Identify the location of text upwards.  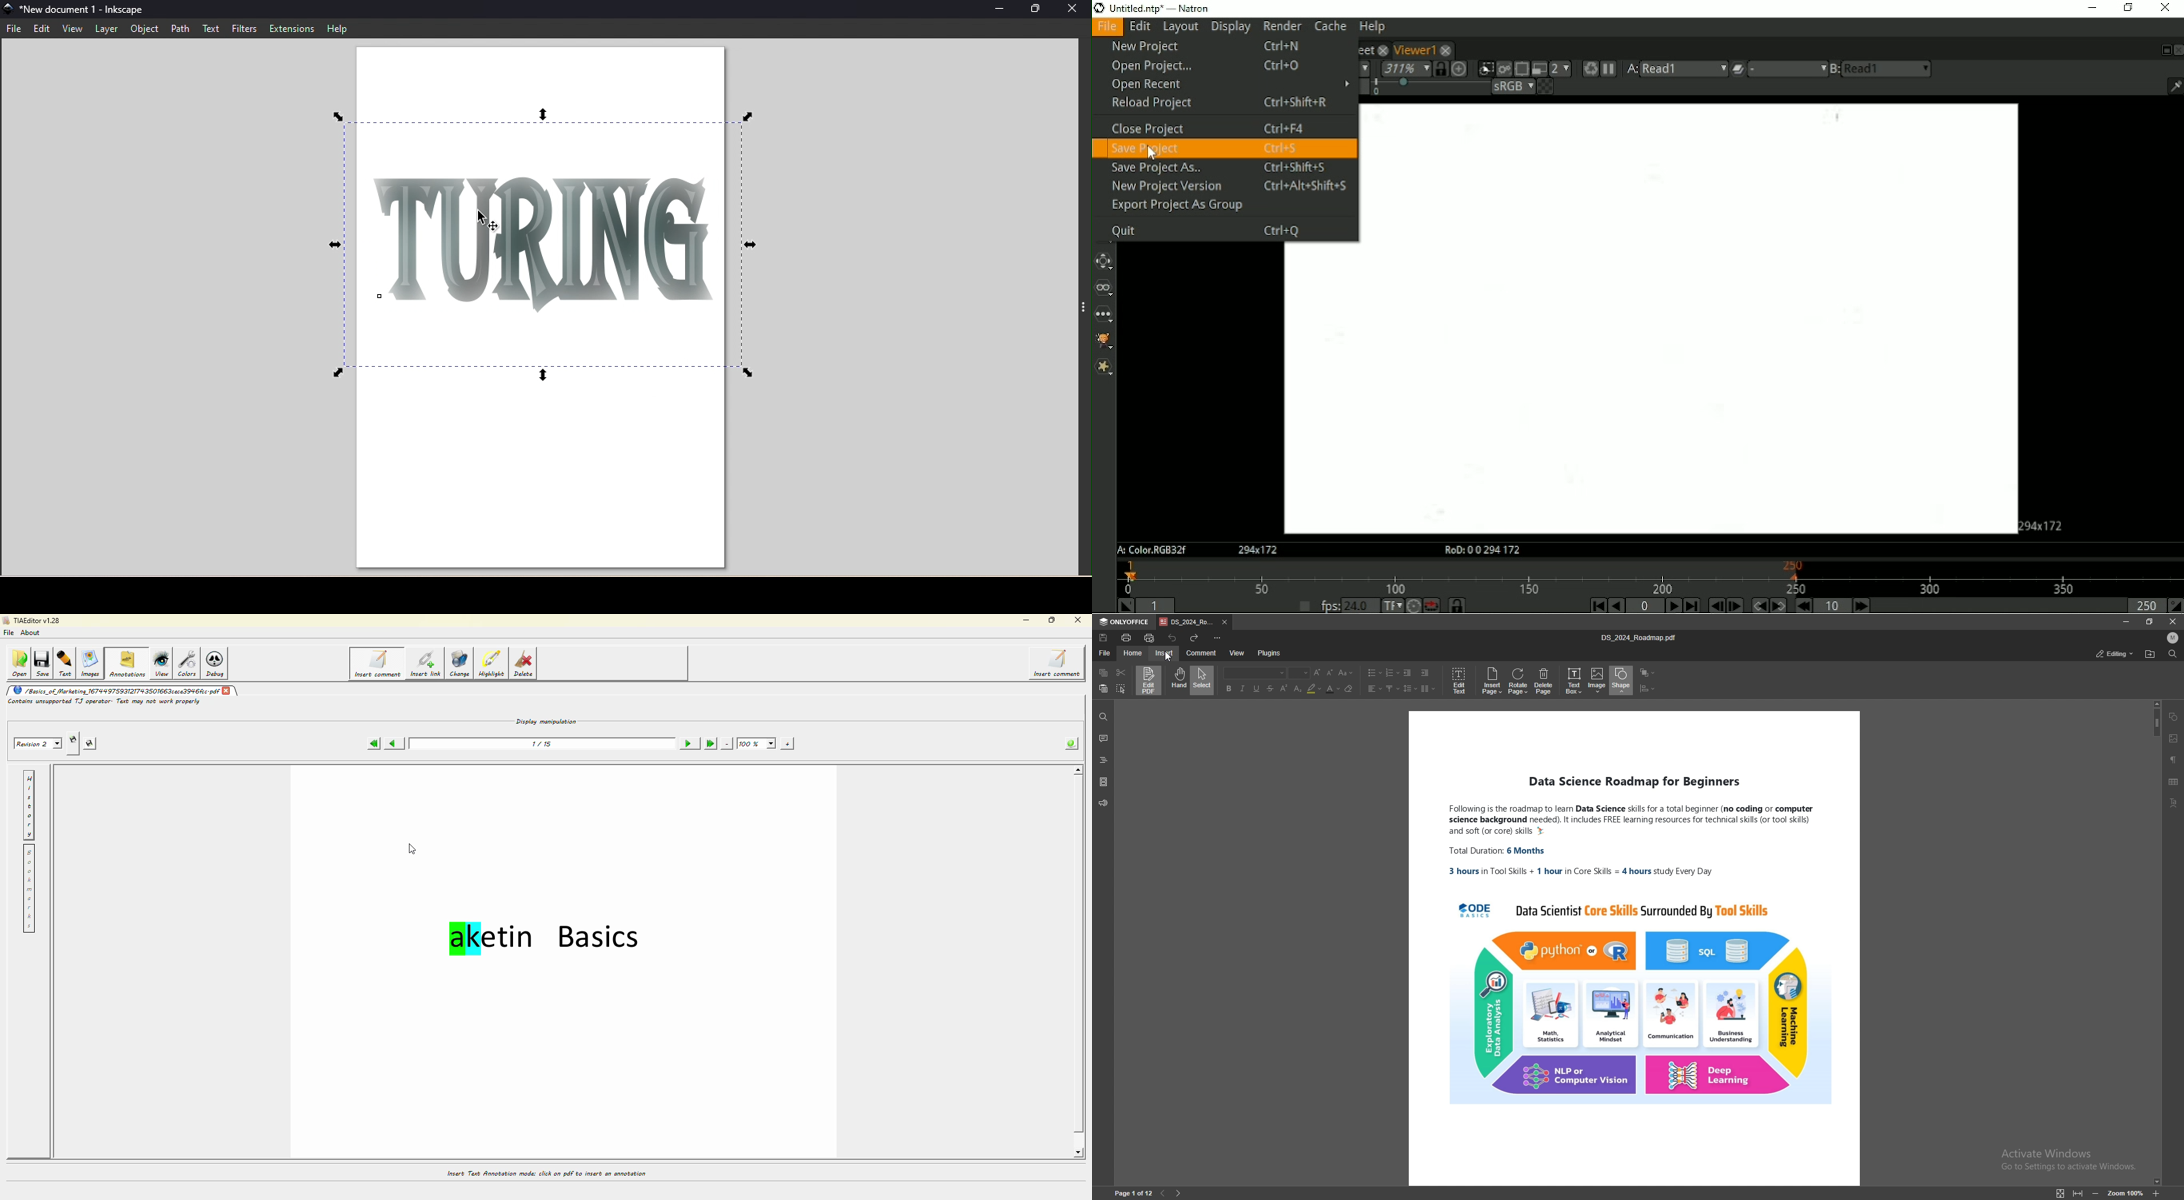
(1391, 689).